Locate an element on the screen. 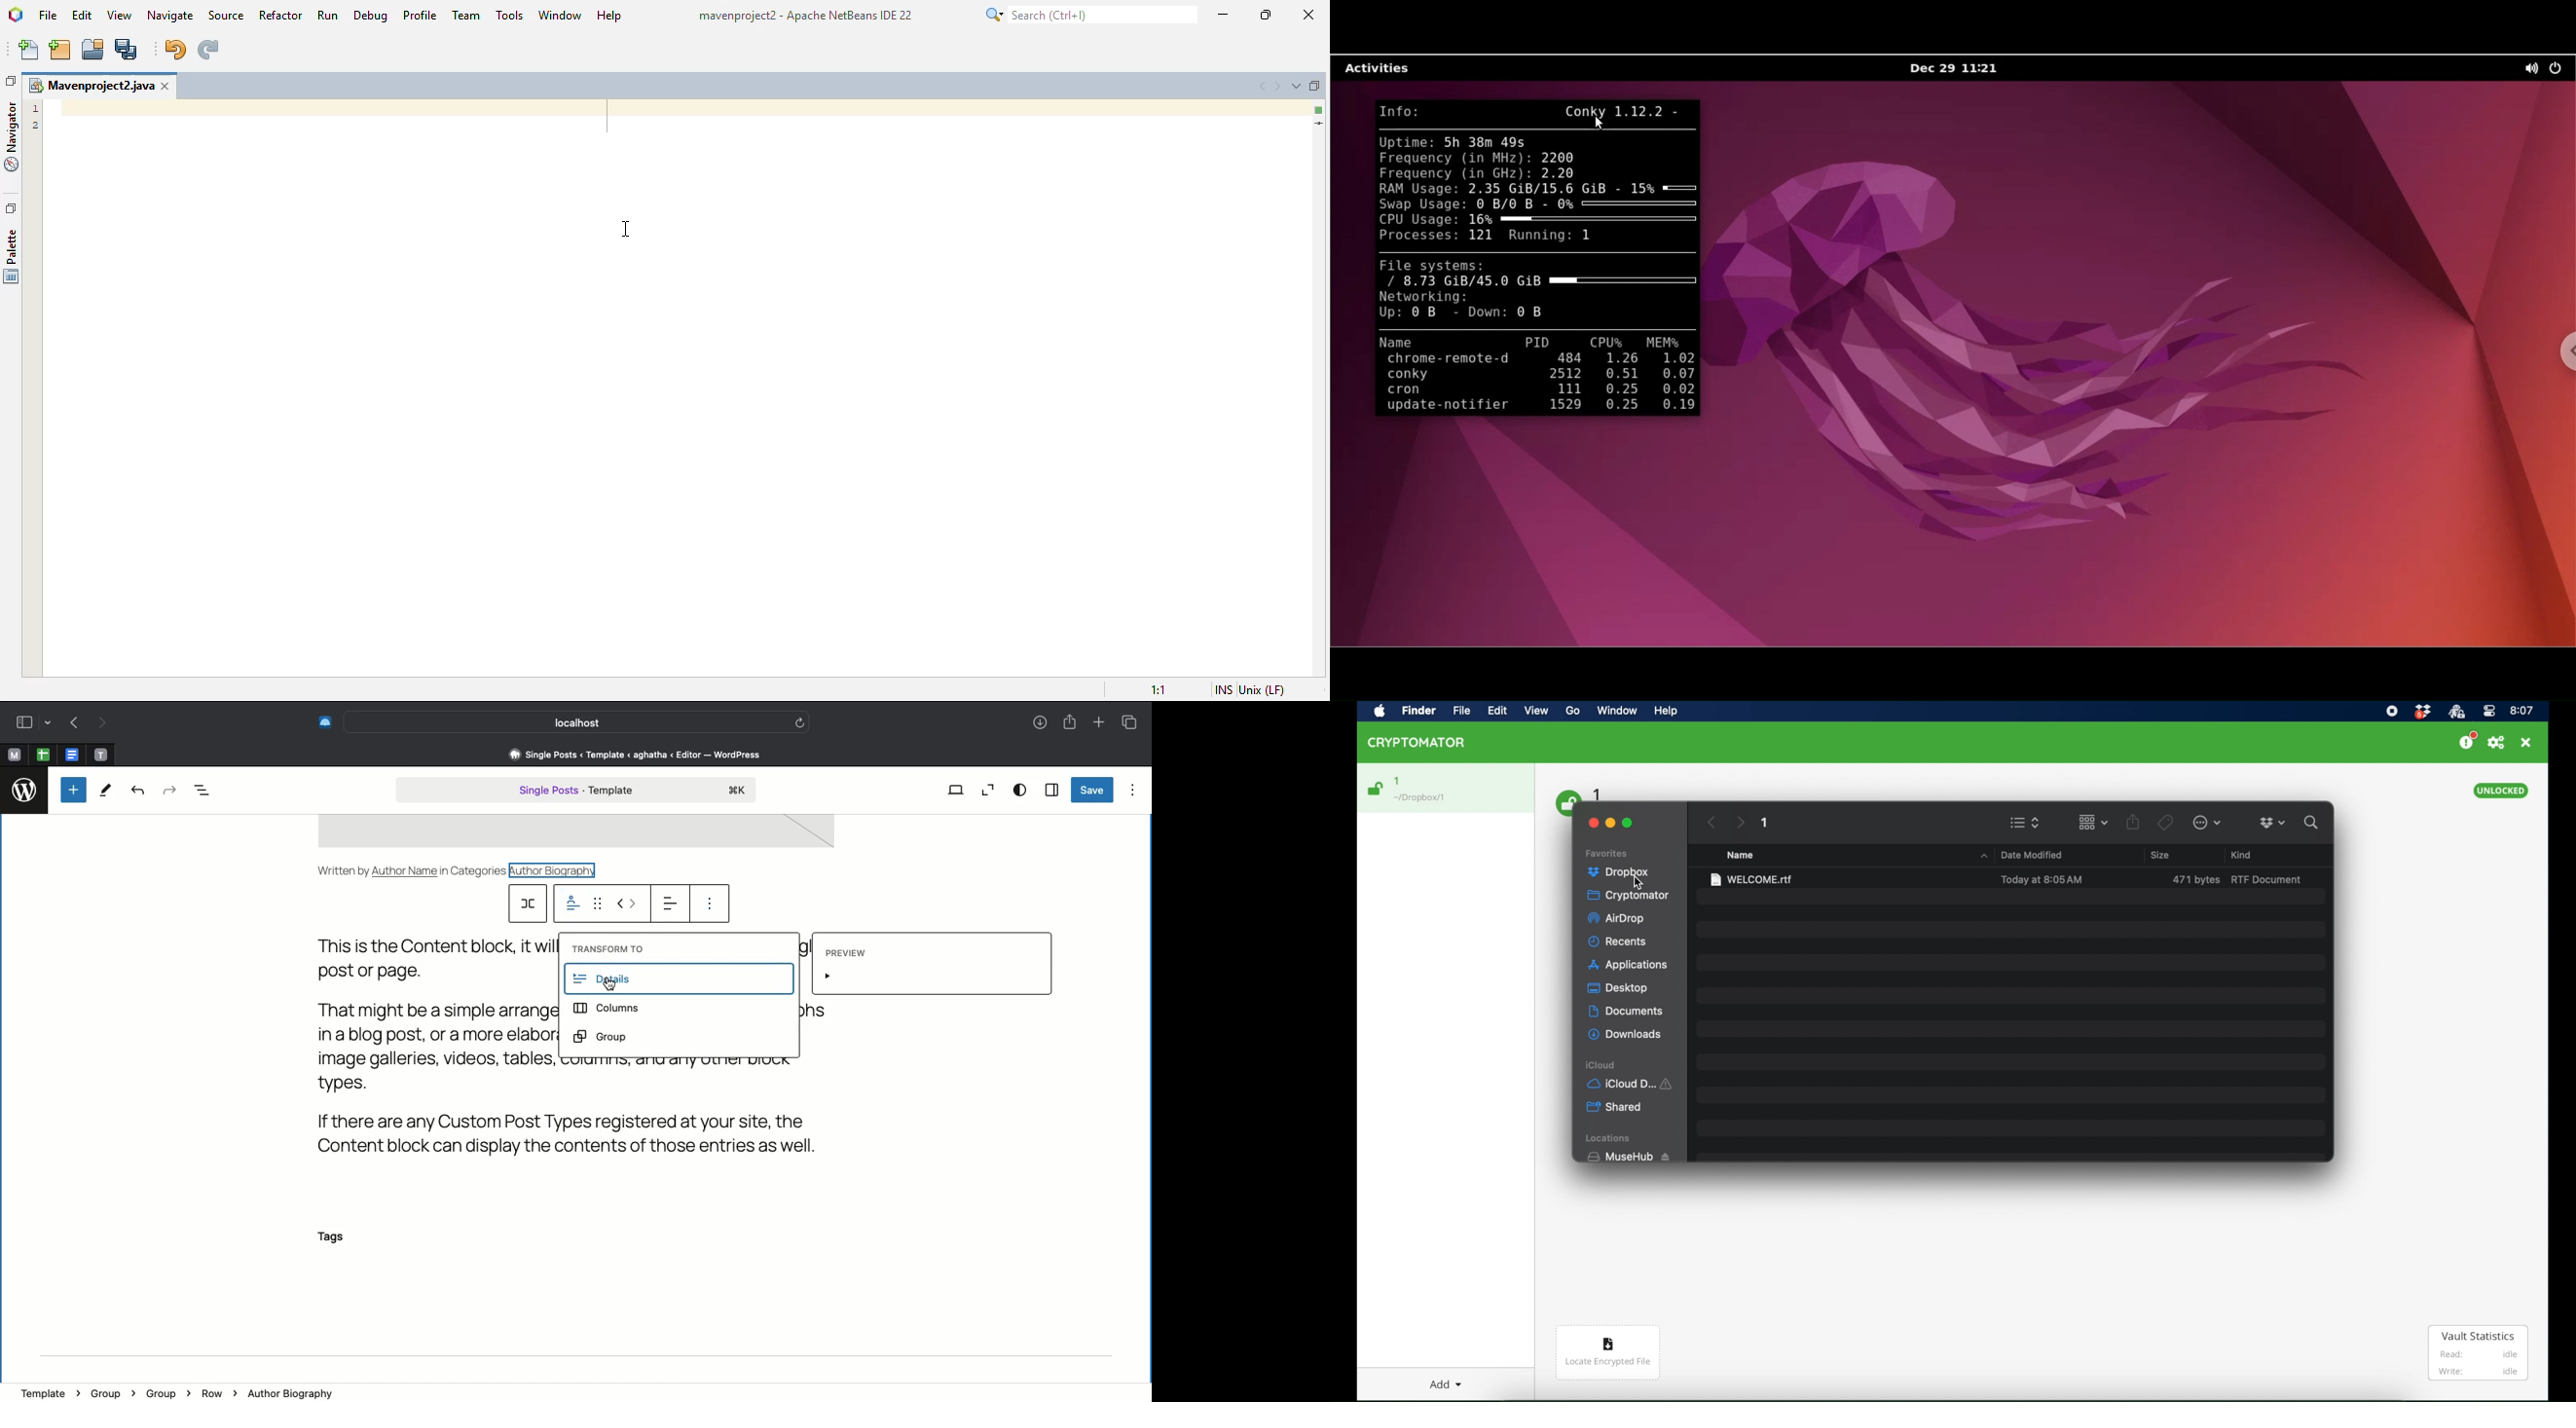 This screenshot has width=2576, height=1428. Sidebar is located at coordinates (30, 723).